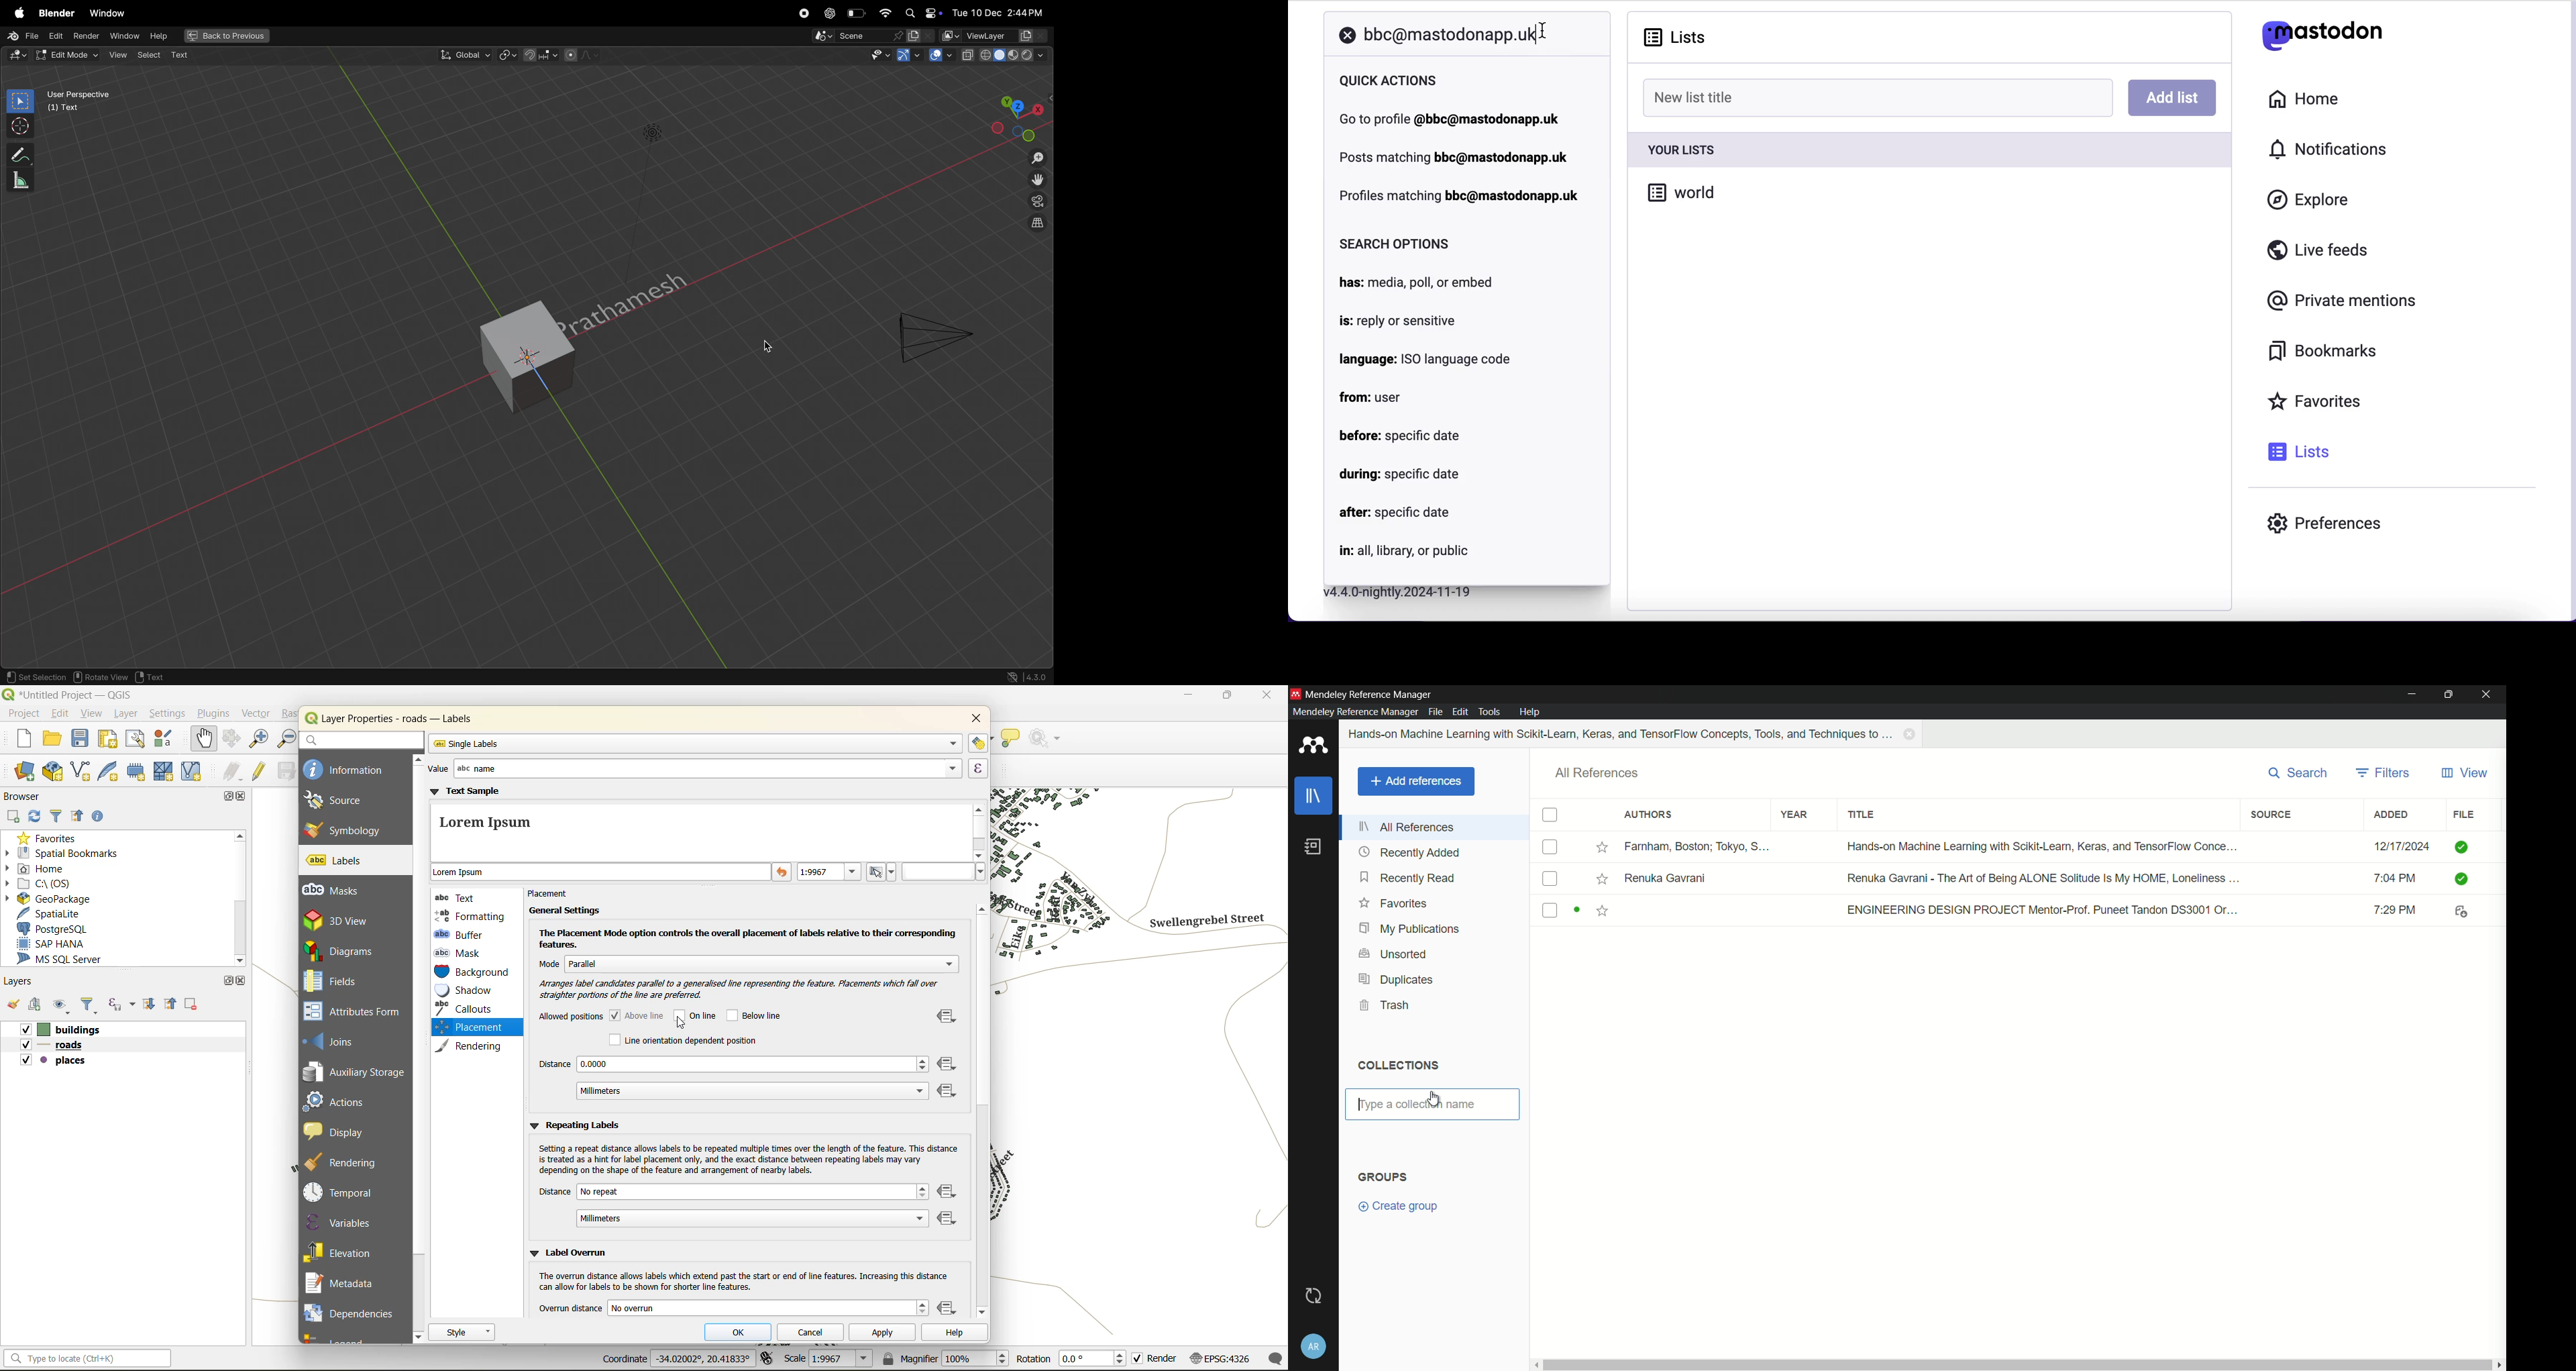  I want to click on no action, so click(1049, 739).